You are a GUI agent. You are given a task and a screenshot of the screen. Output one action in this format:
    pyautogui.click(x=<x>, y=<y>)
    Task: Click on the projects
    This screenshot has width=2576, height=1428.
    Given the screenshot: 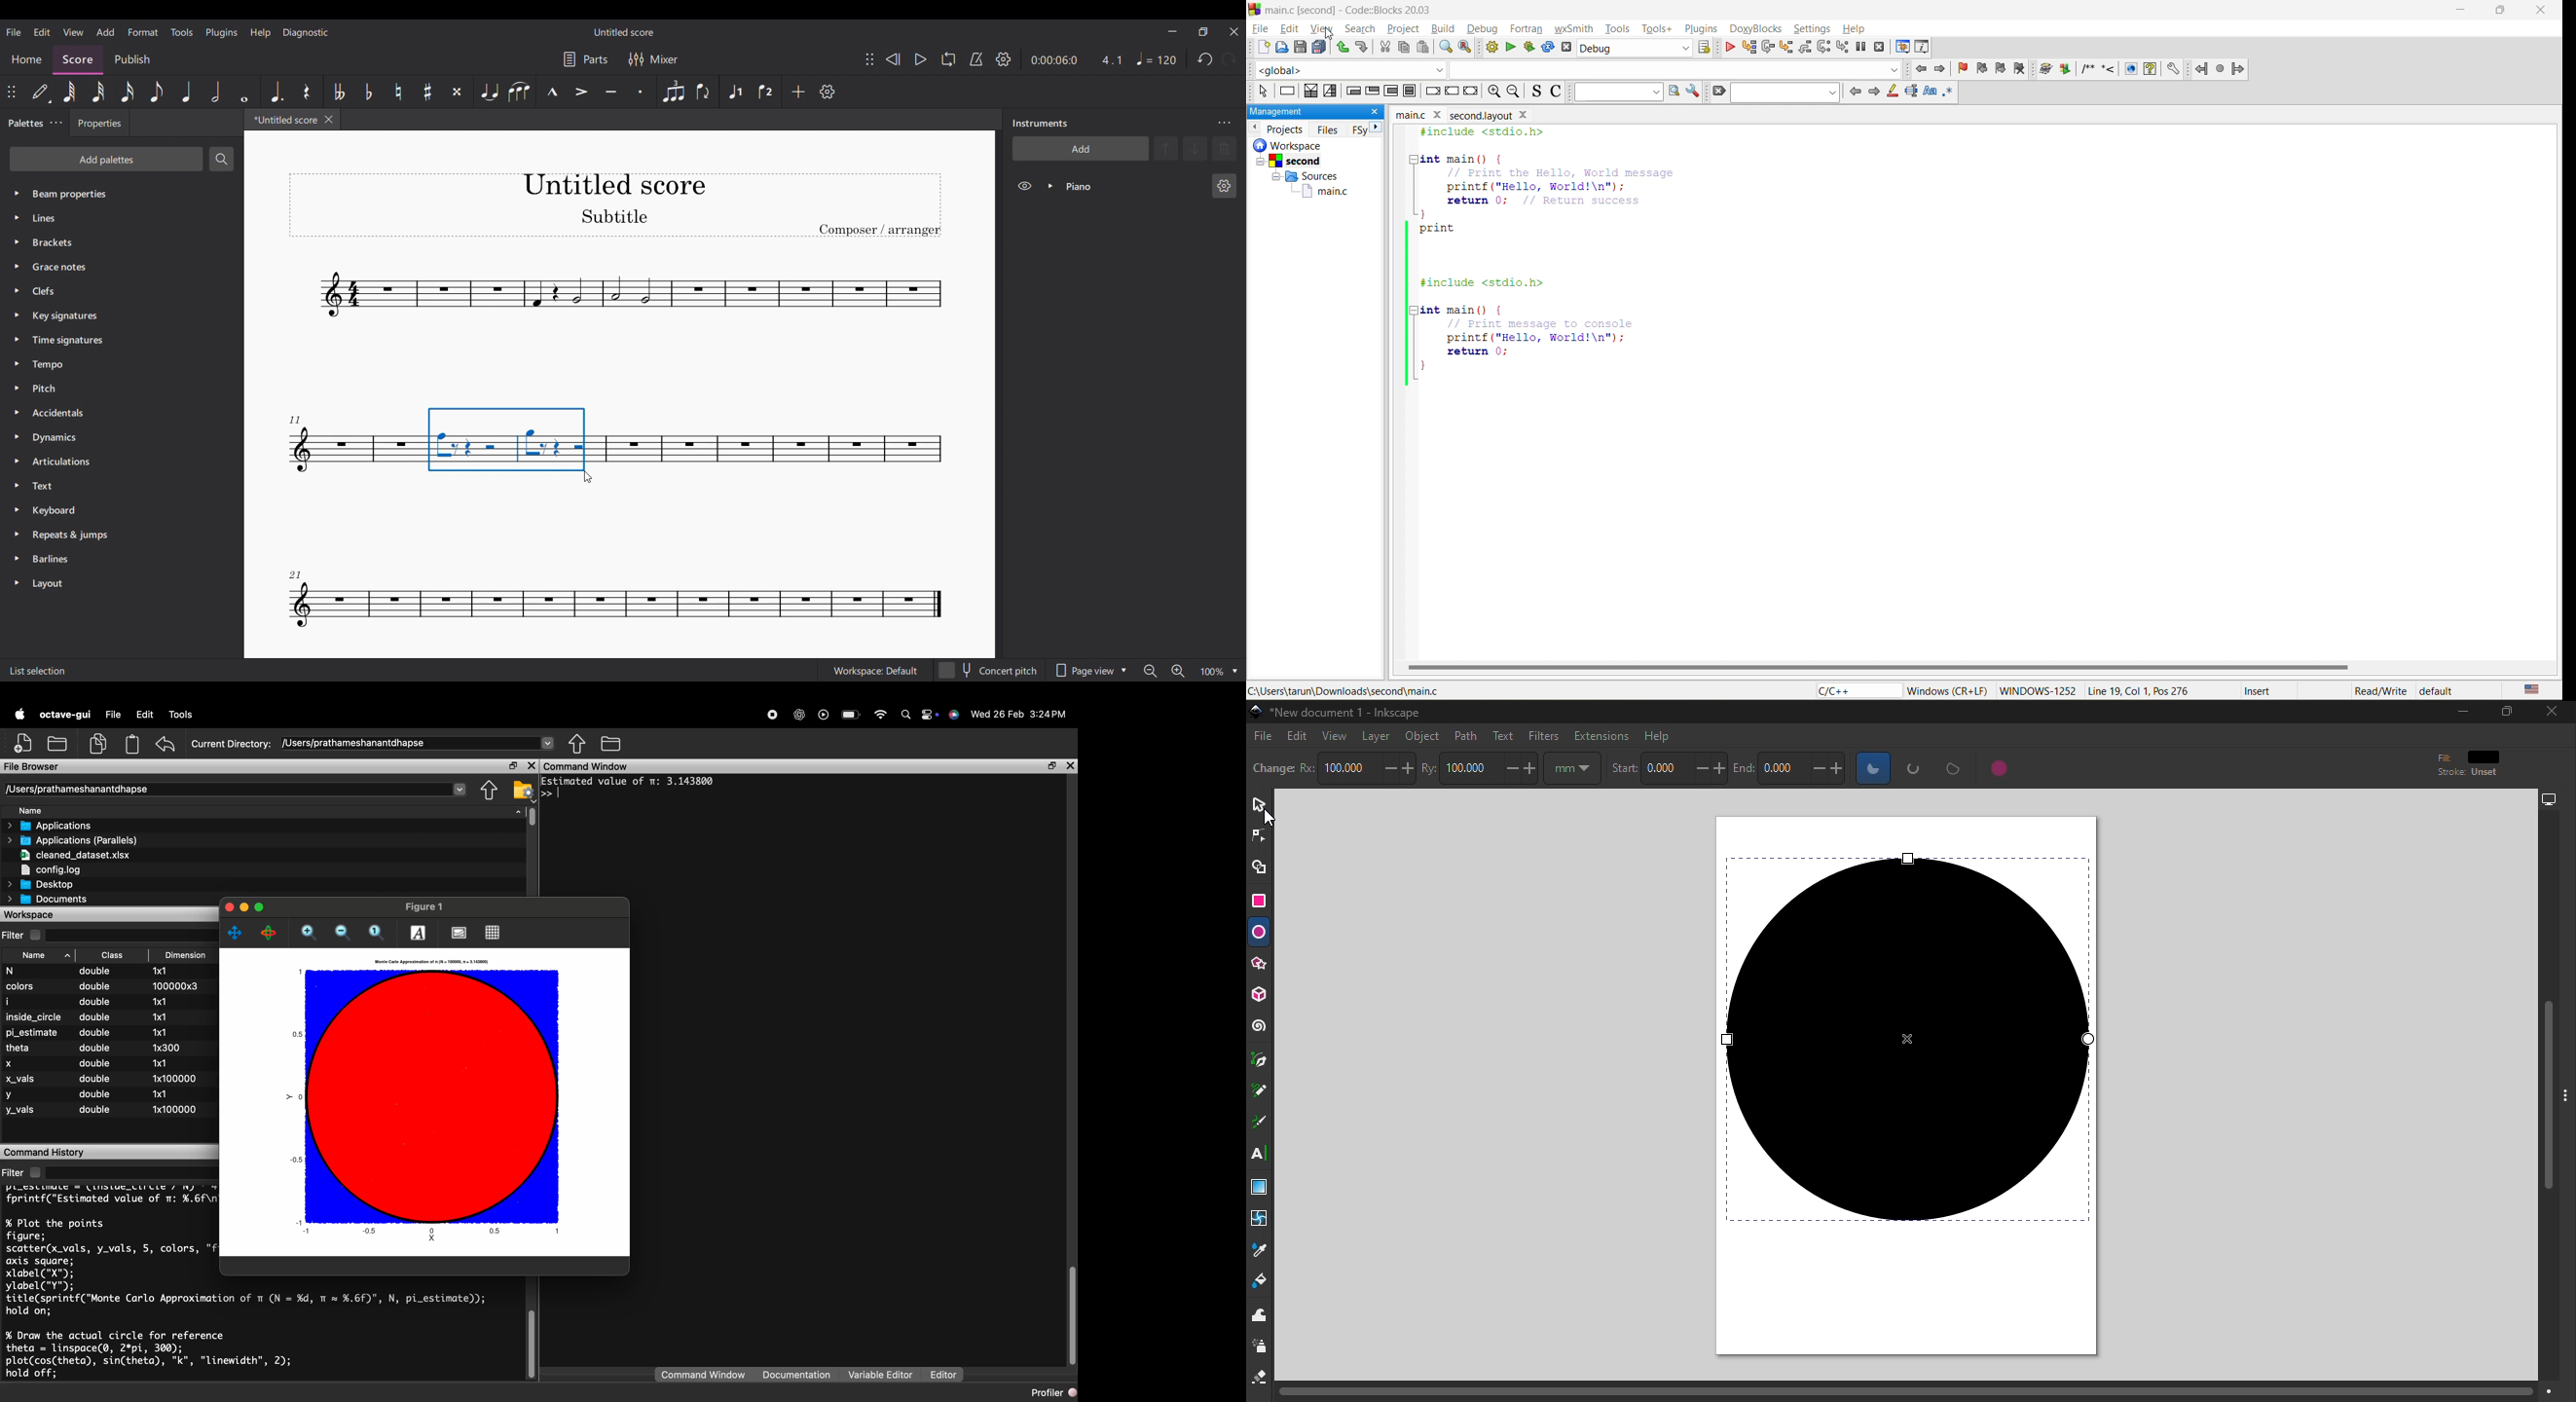 What is the action you would take?
    pyautogui.click(x=1287, y=128)
    